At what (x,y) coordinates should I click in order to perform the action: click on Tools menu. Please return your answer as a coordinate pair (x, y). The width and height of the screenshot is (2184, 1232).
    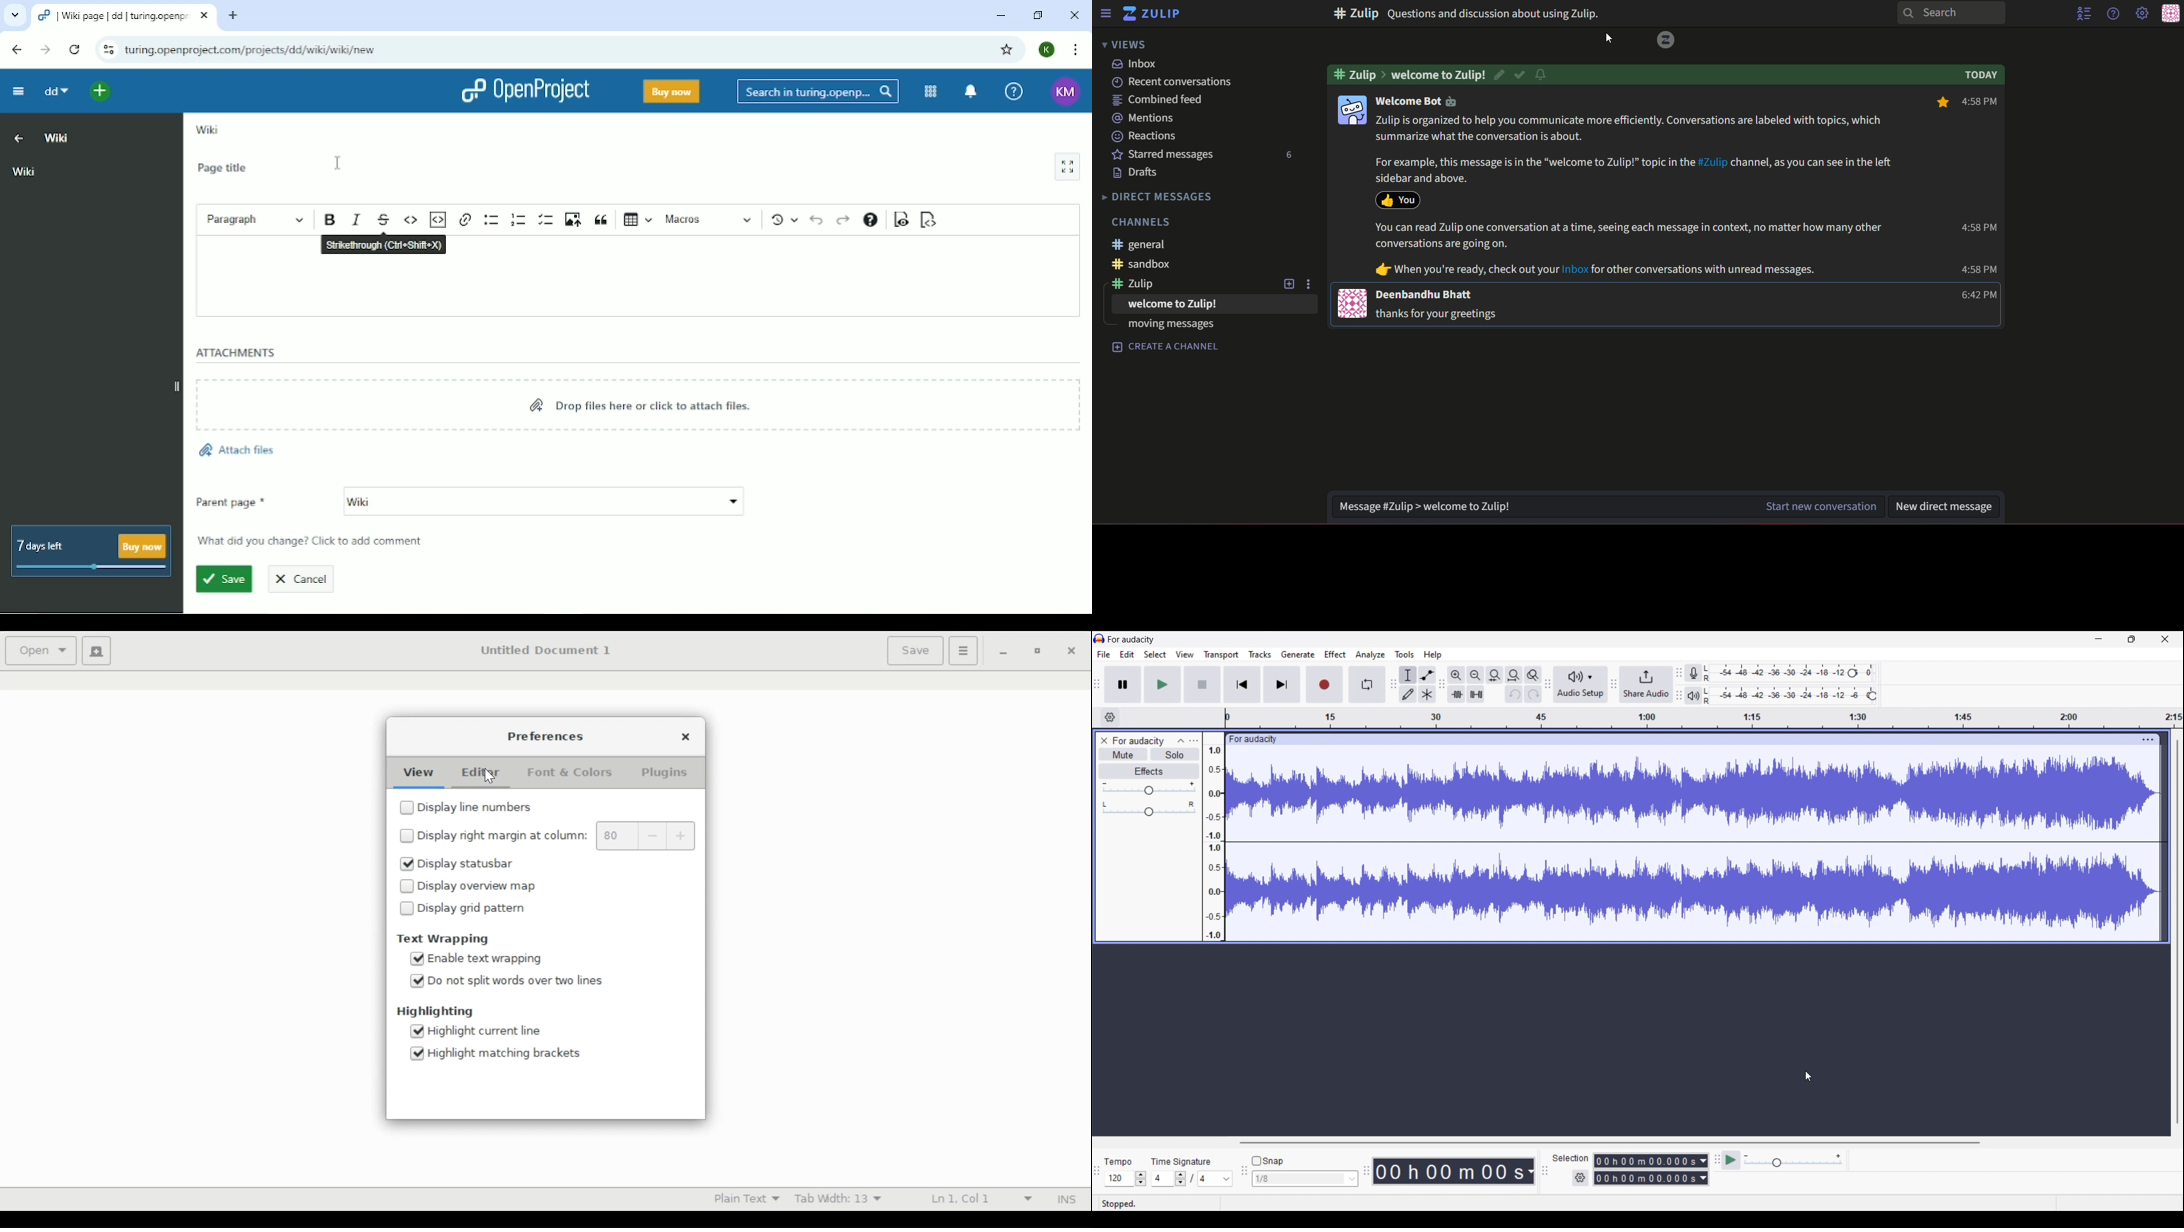
    Looking at the image, I should click on (1404, 654).